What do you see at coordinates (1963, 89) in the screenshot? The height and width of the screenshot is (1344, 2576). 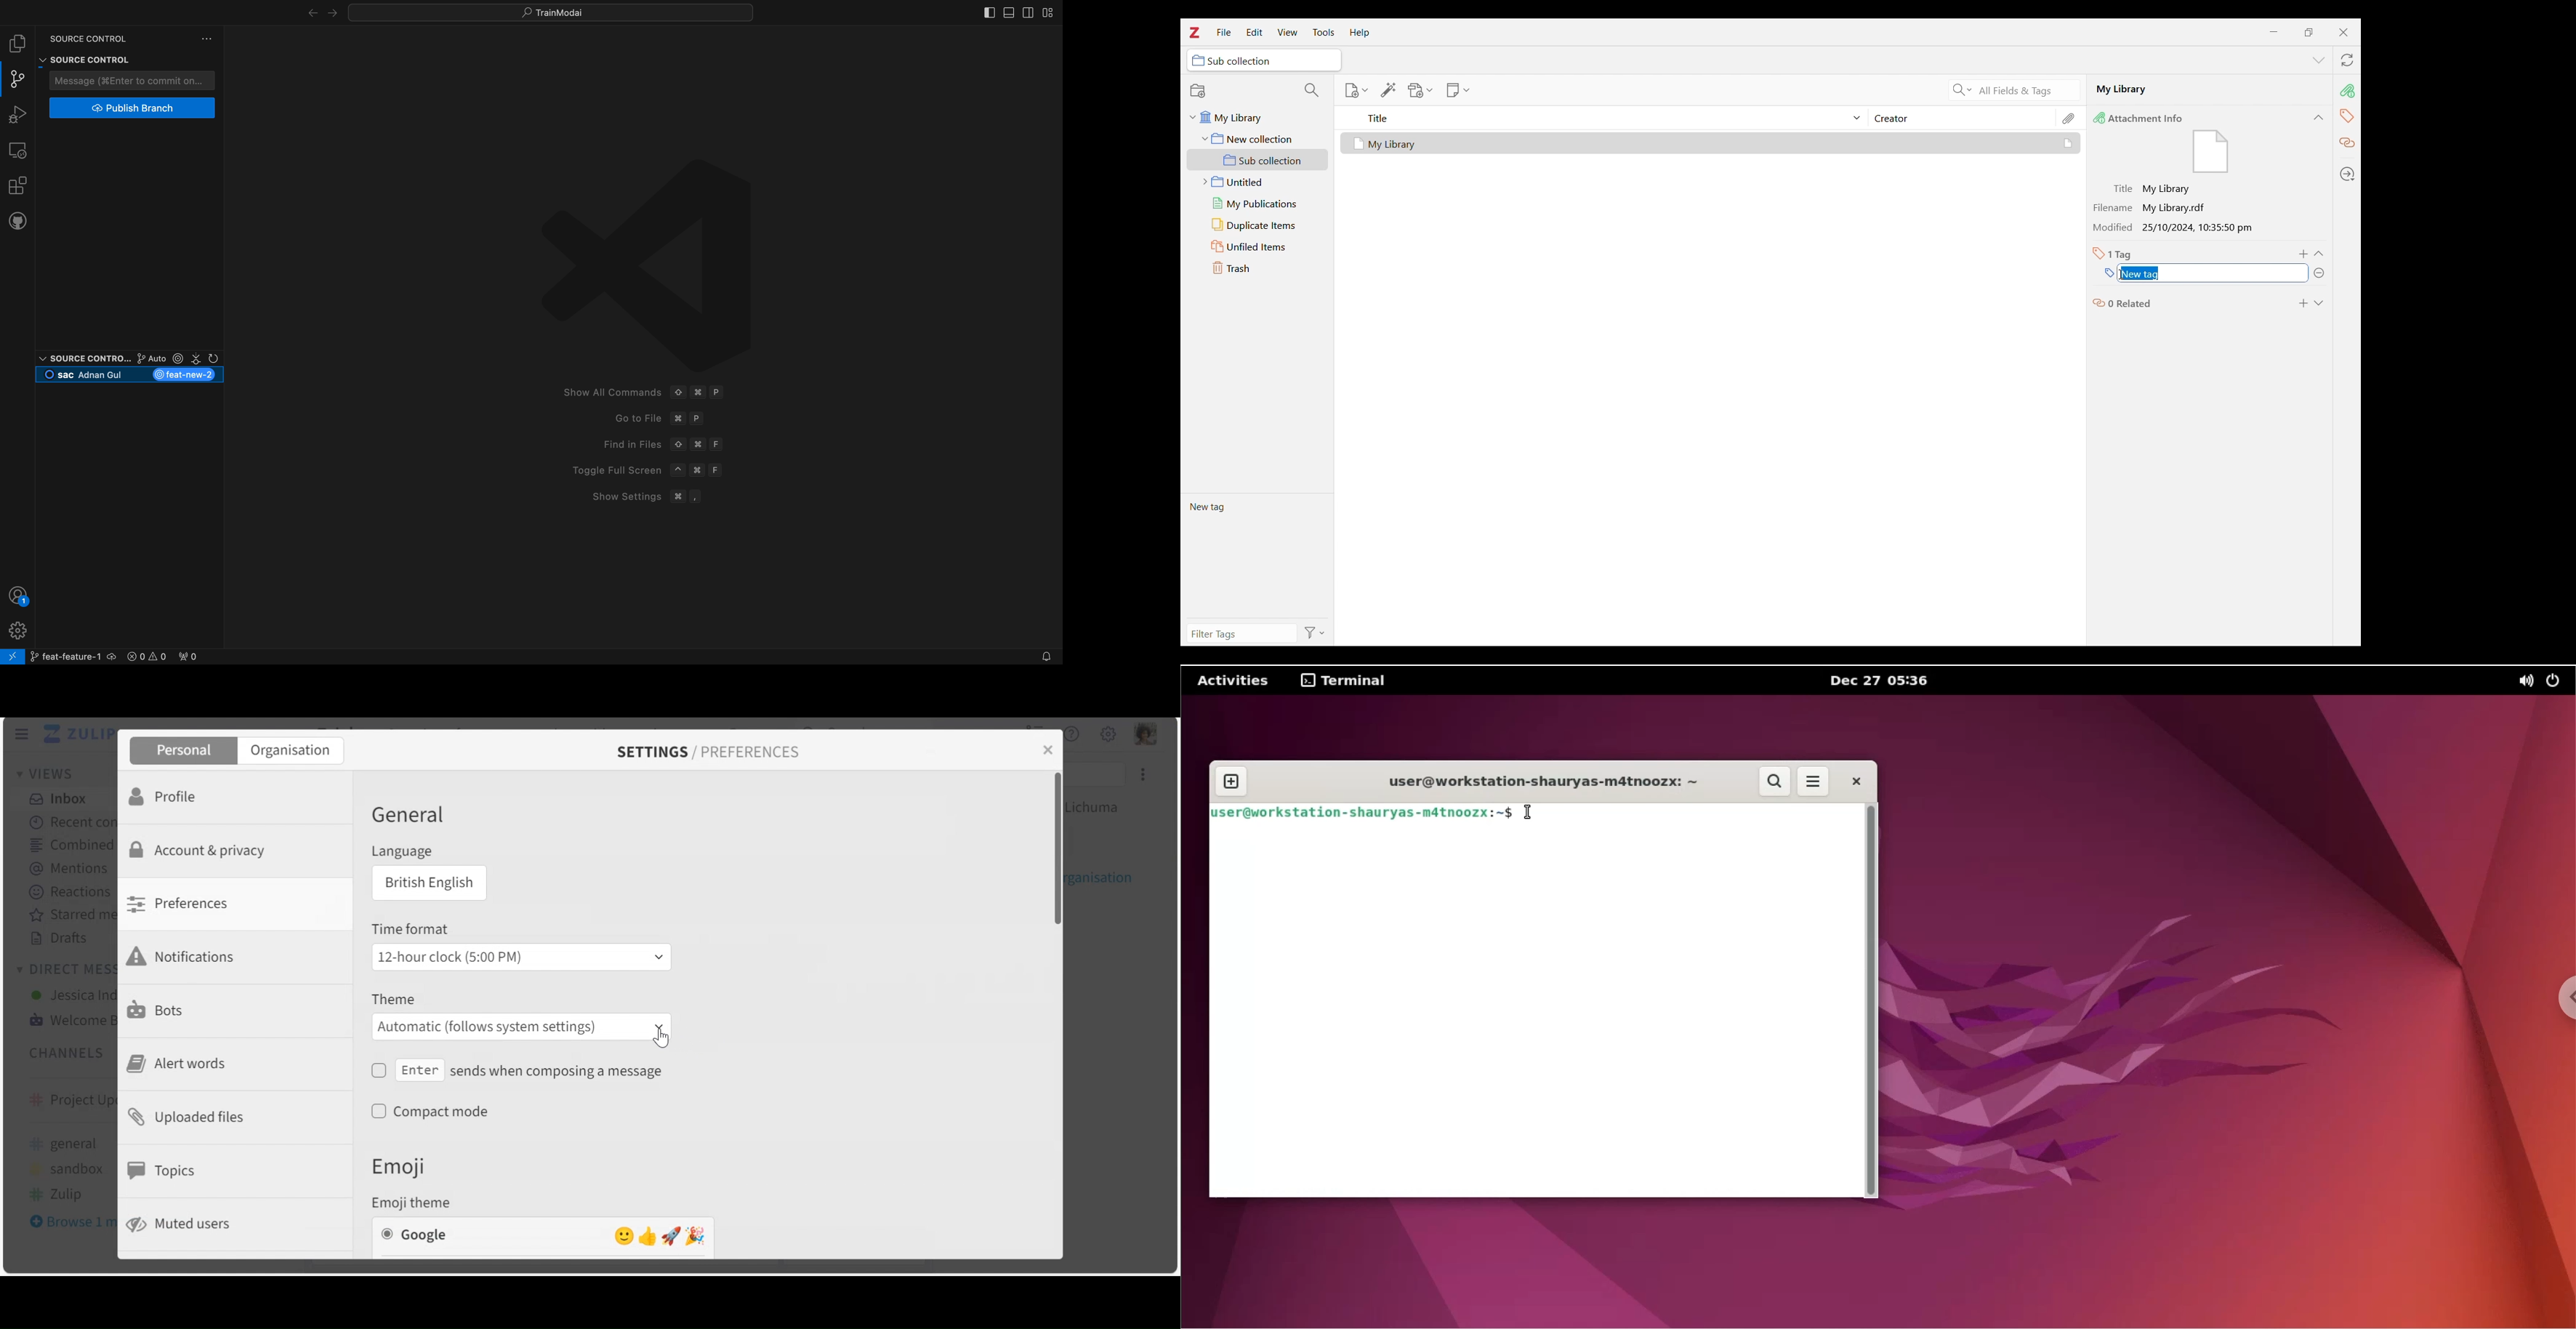 I see `Search criteria options` at bounding box center [1963, 89].